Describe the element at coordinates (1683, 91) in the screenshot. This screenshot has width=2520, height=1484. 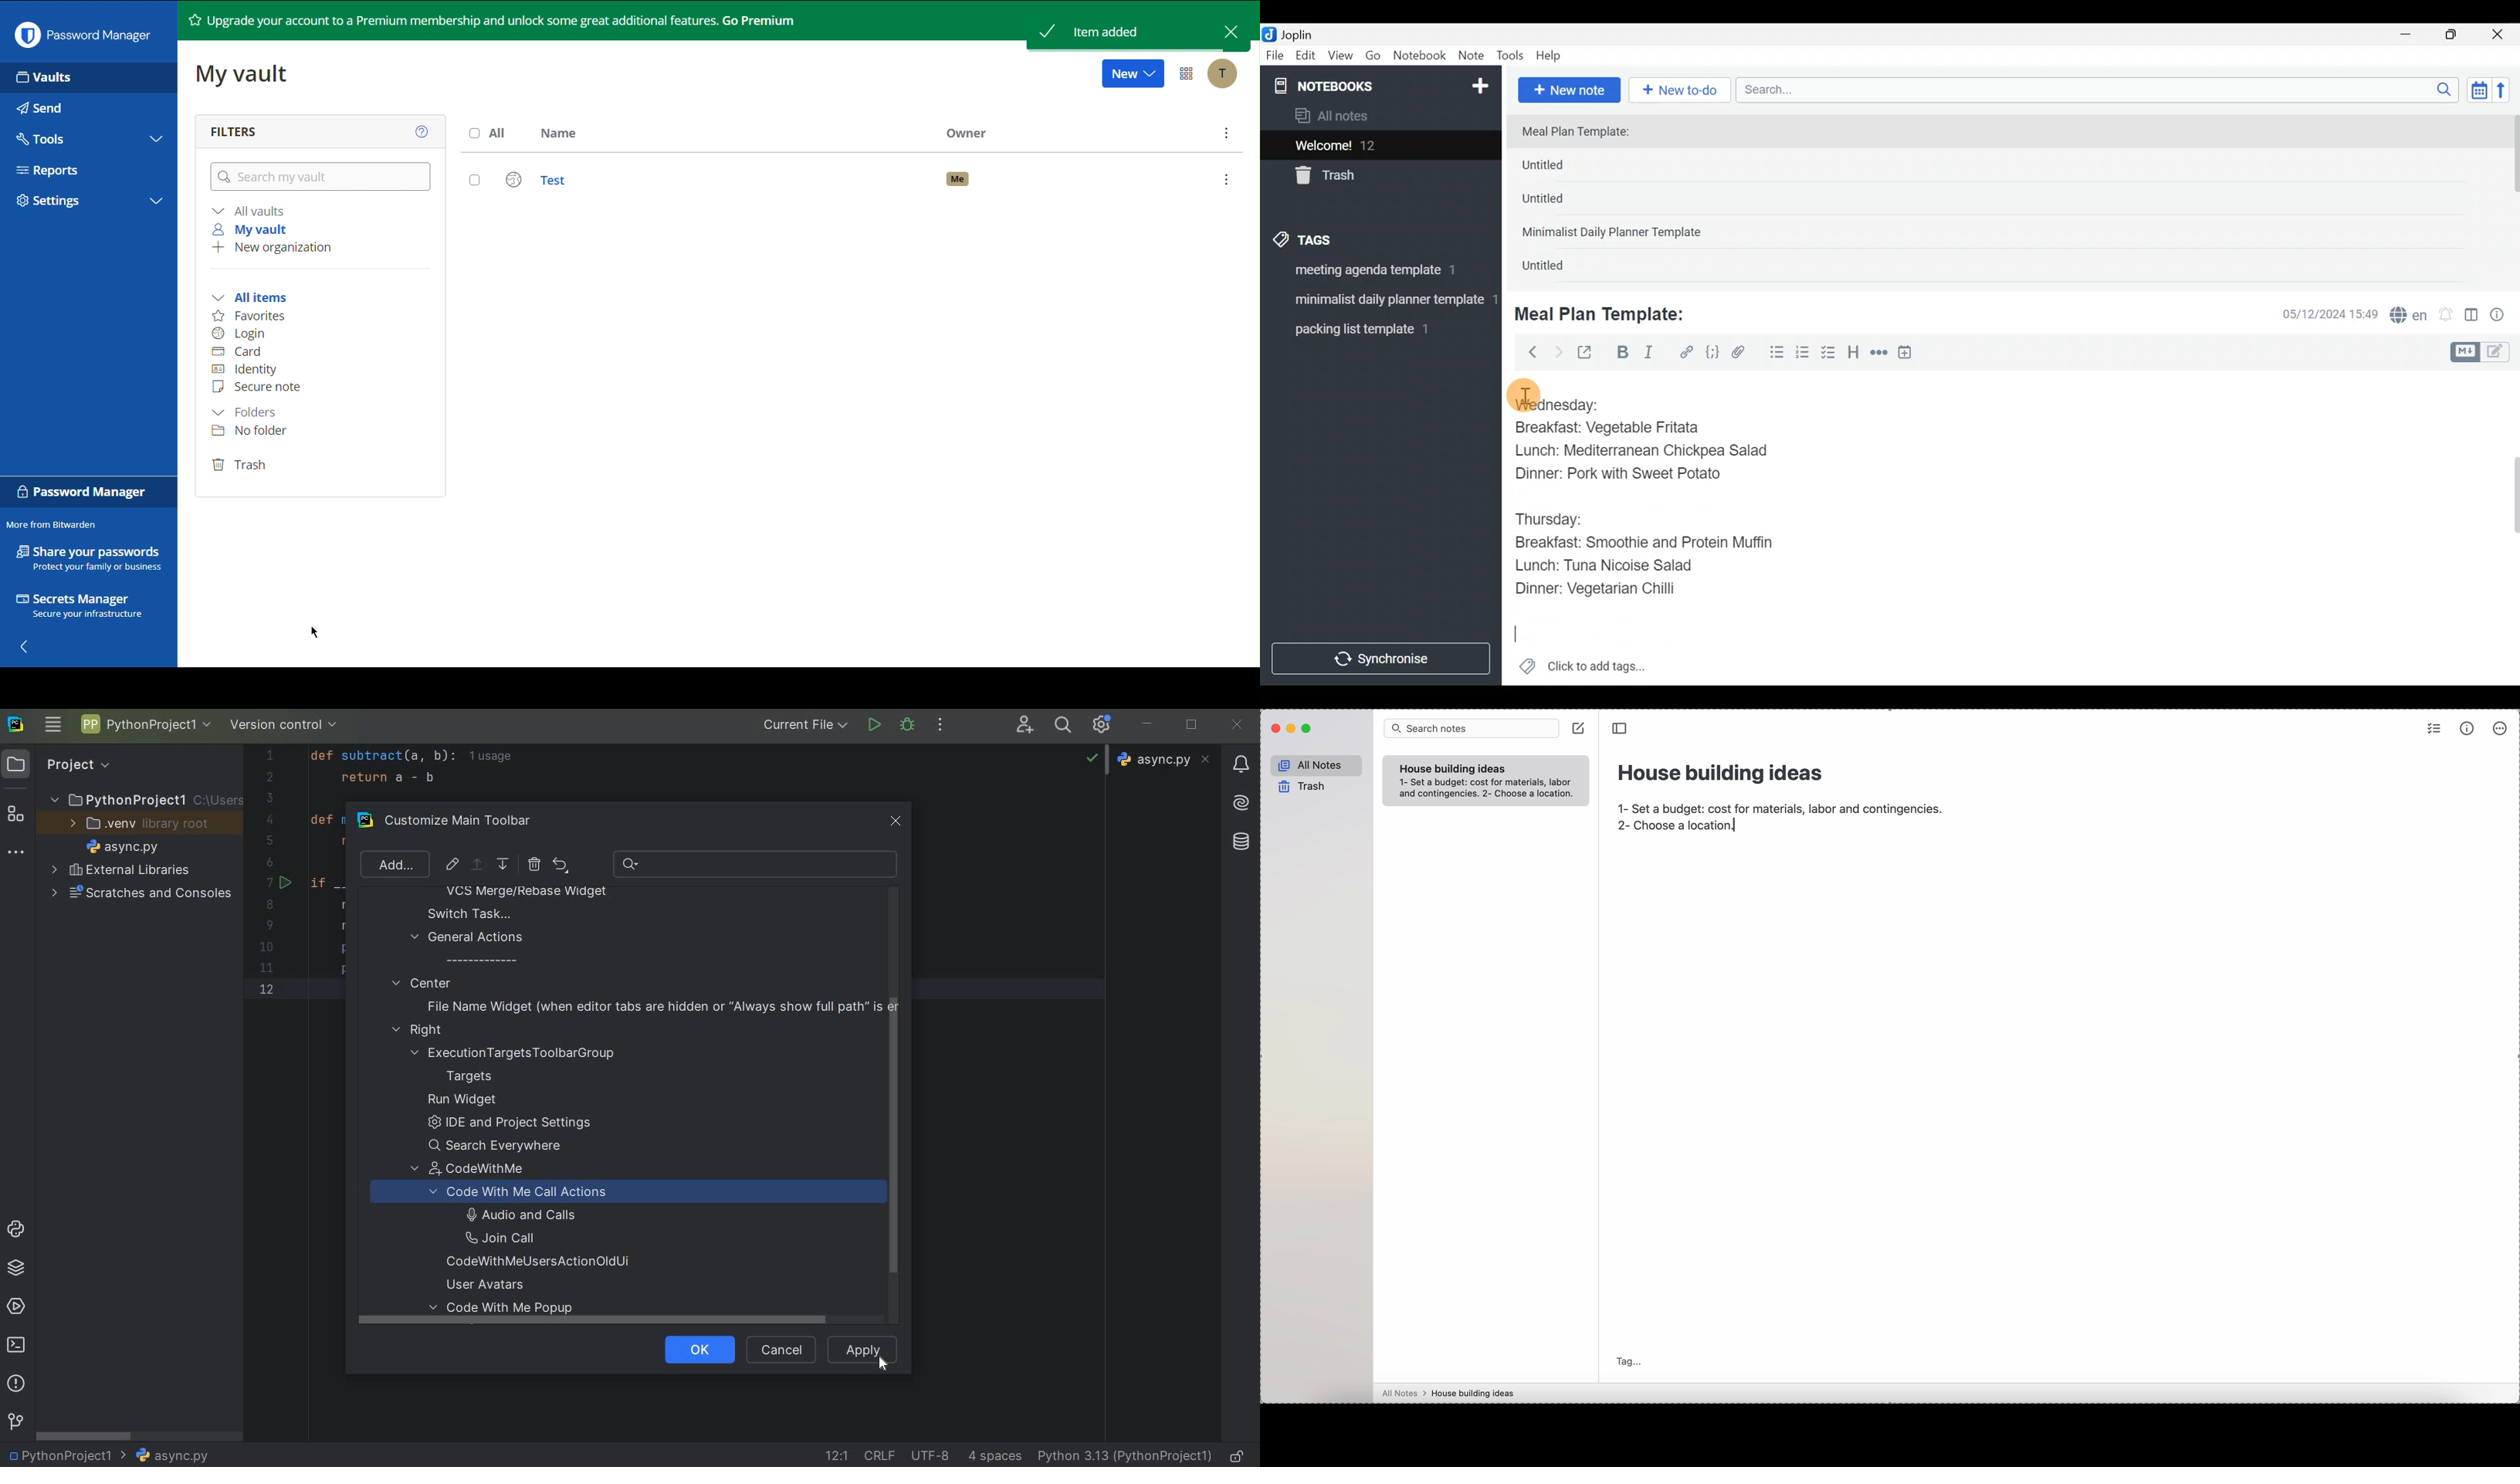
I see `New to-do` at that location.